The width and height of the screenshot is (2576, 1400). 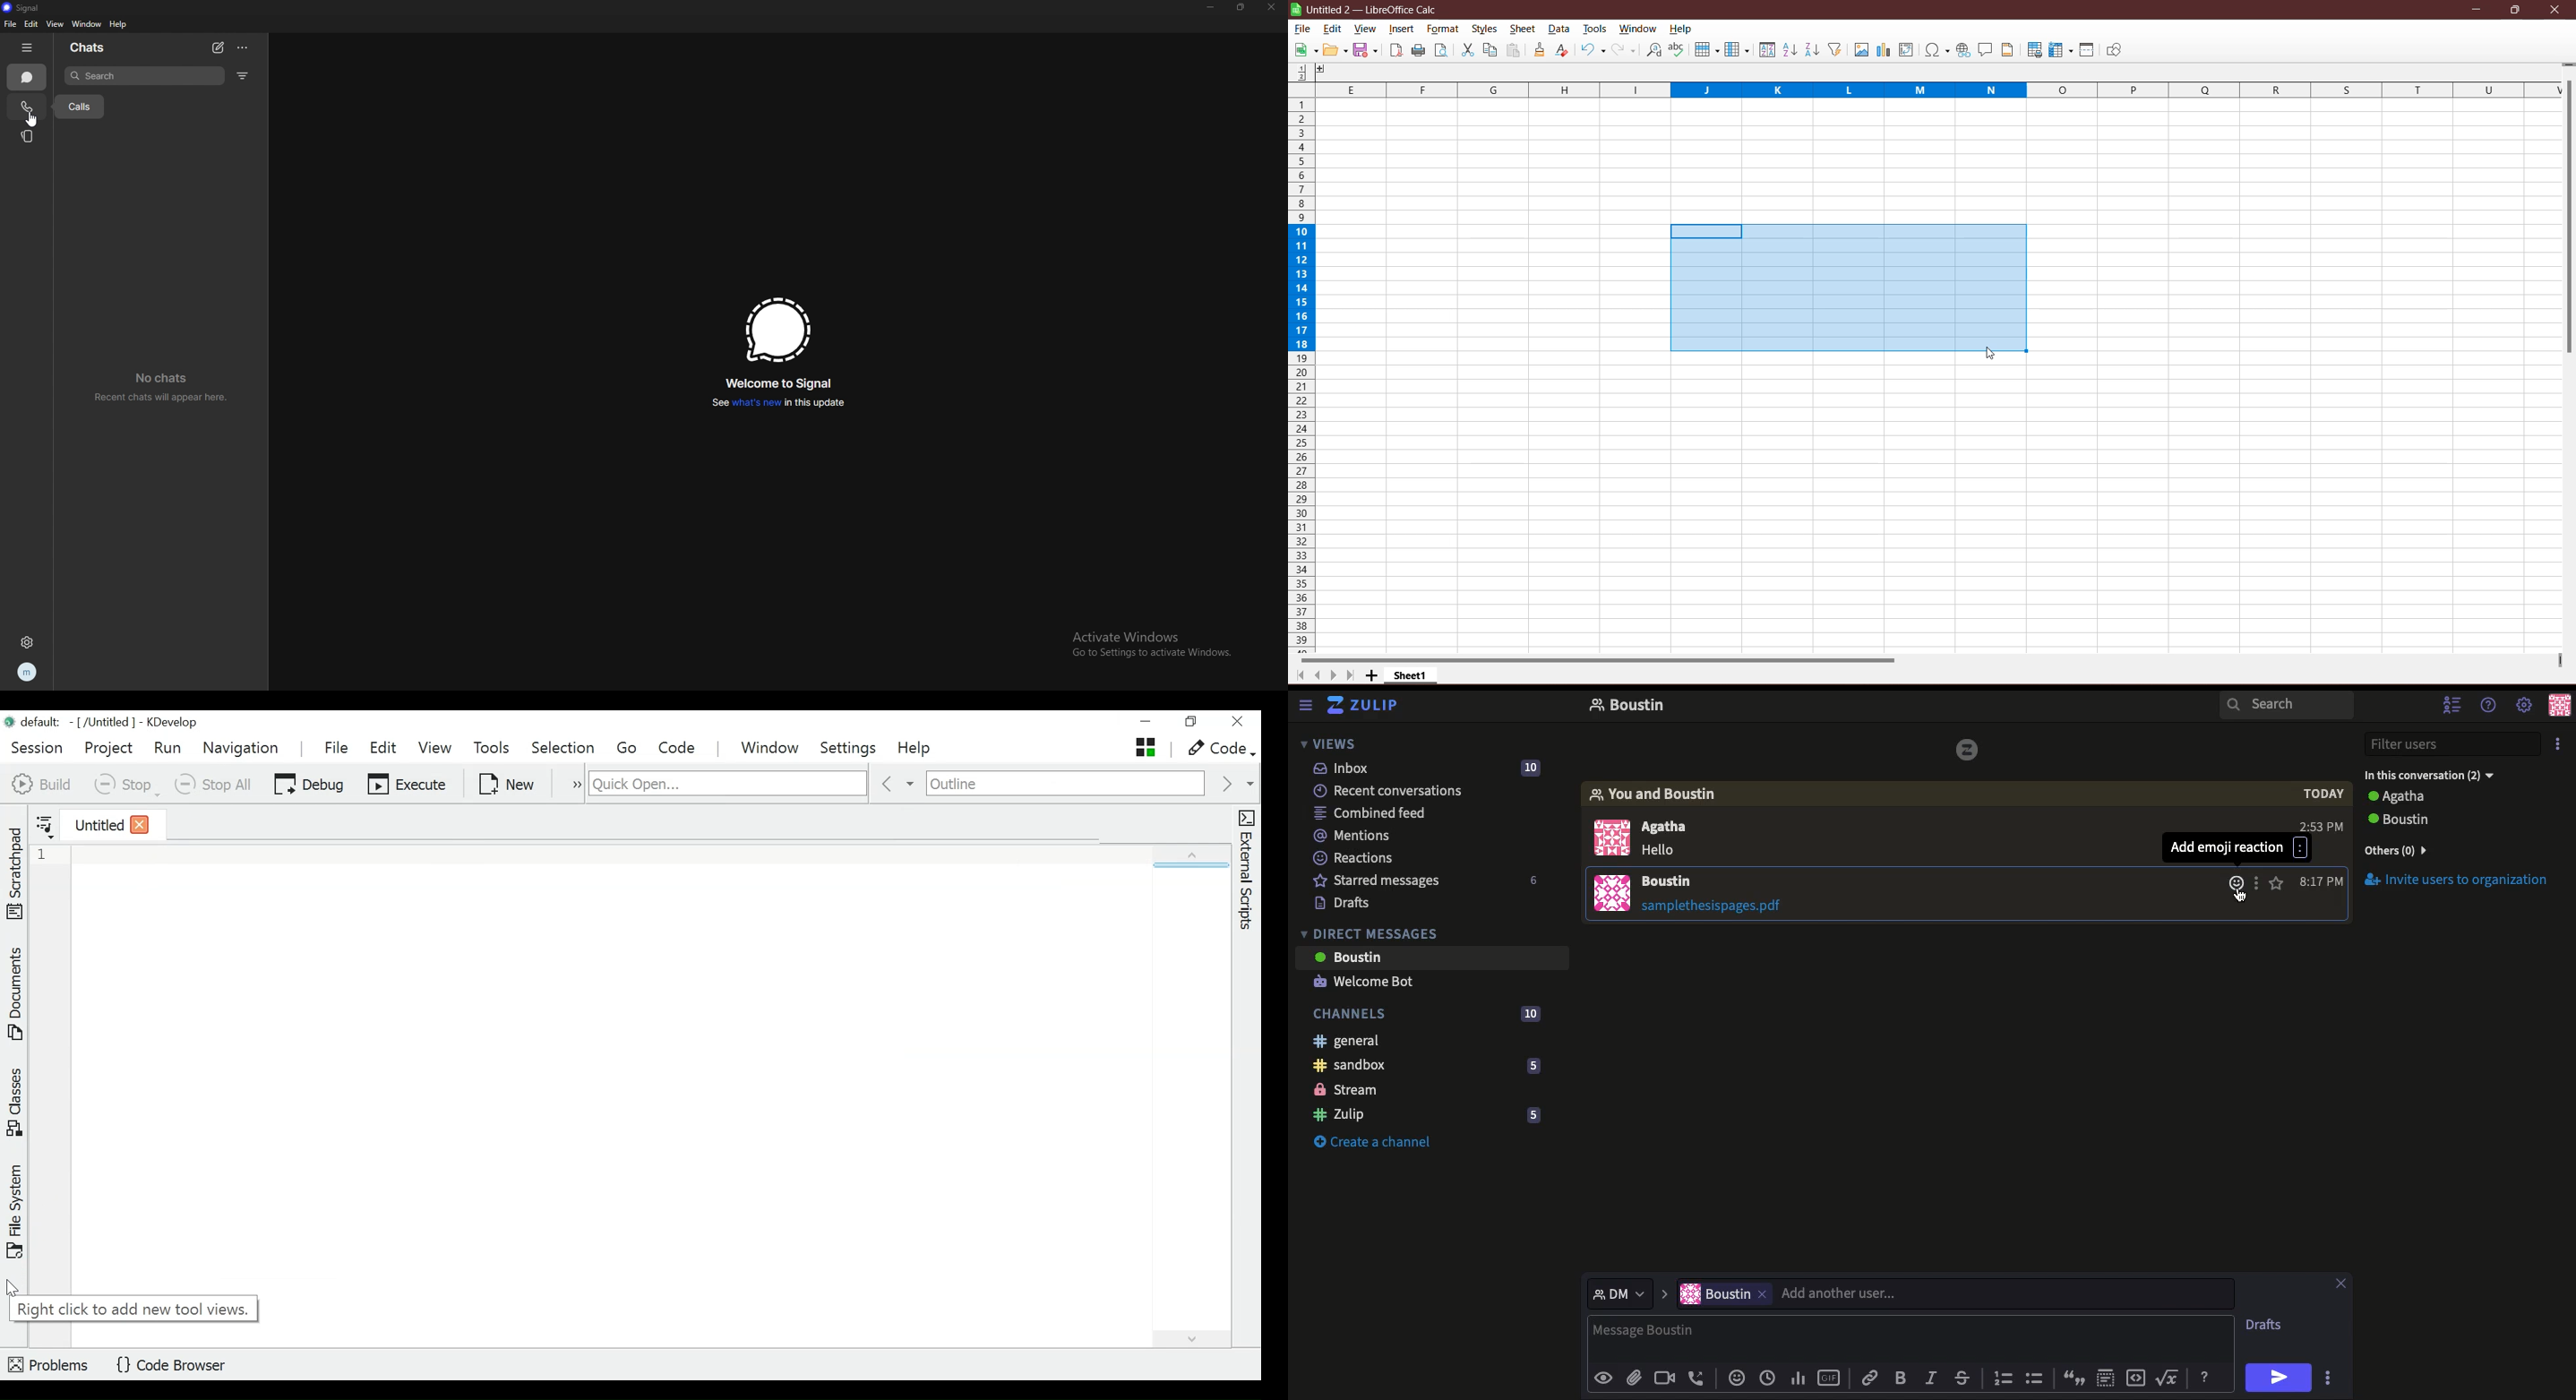 What do you see at coordinates (1376, 9) in the screenshot?
I see `Document Title - Application Name` at bounding box center [1376, 9].